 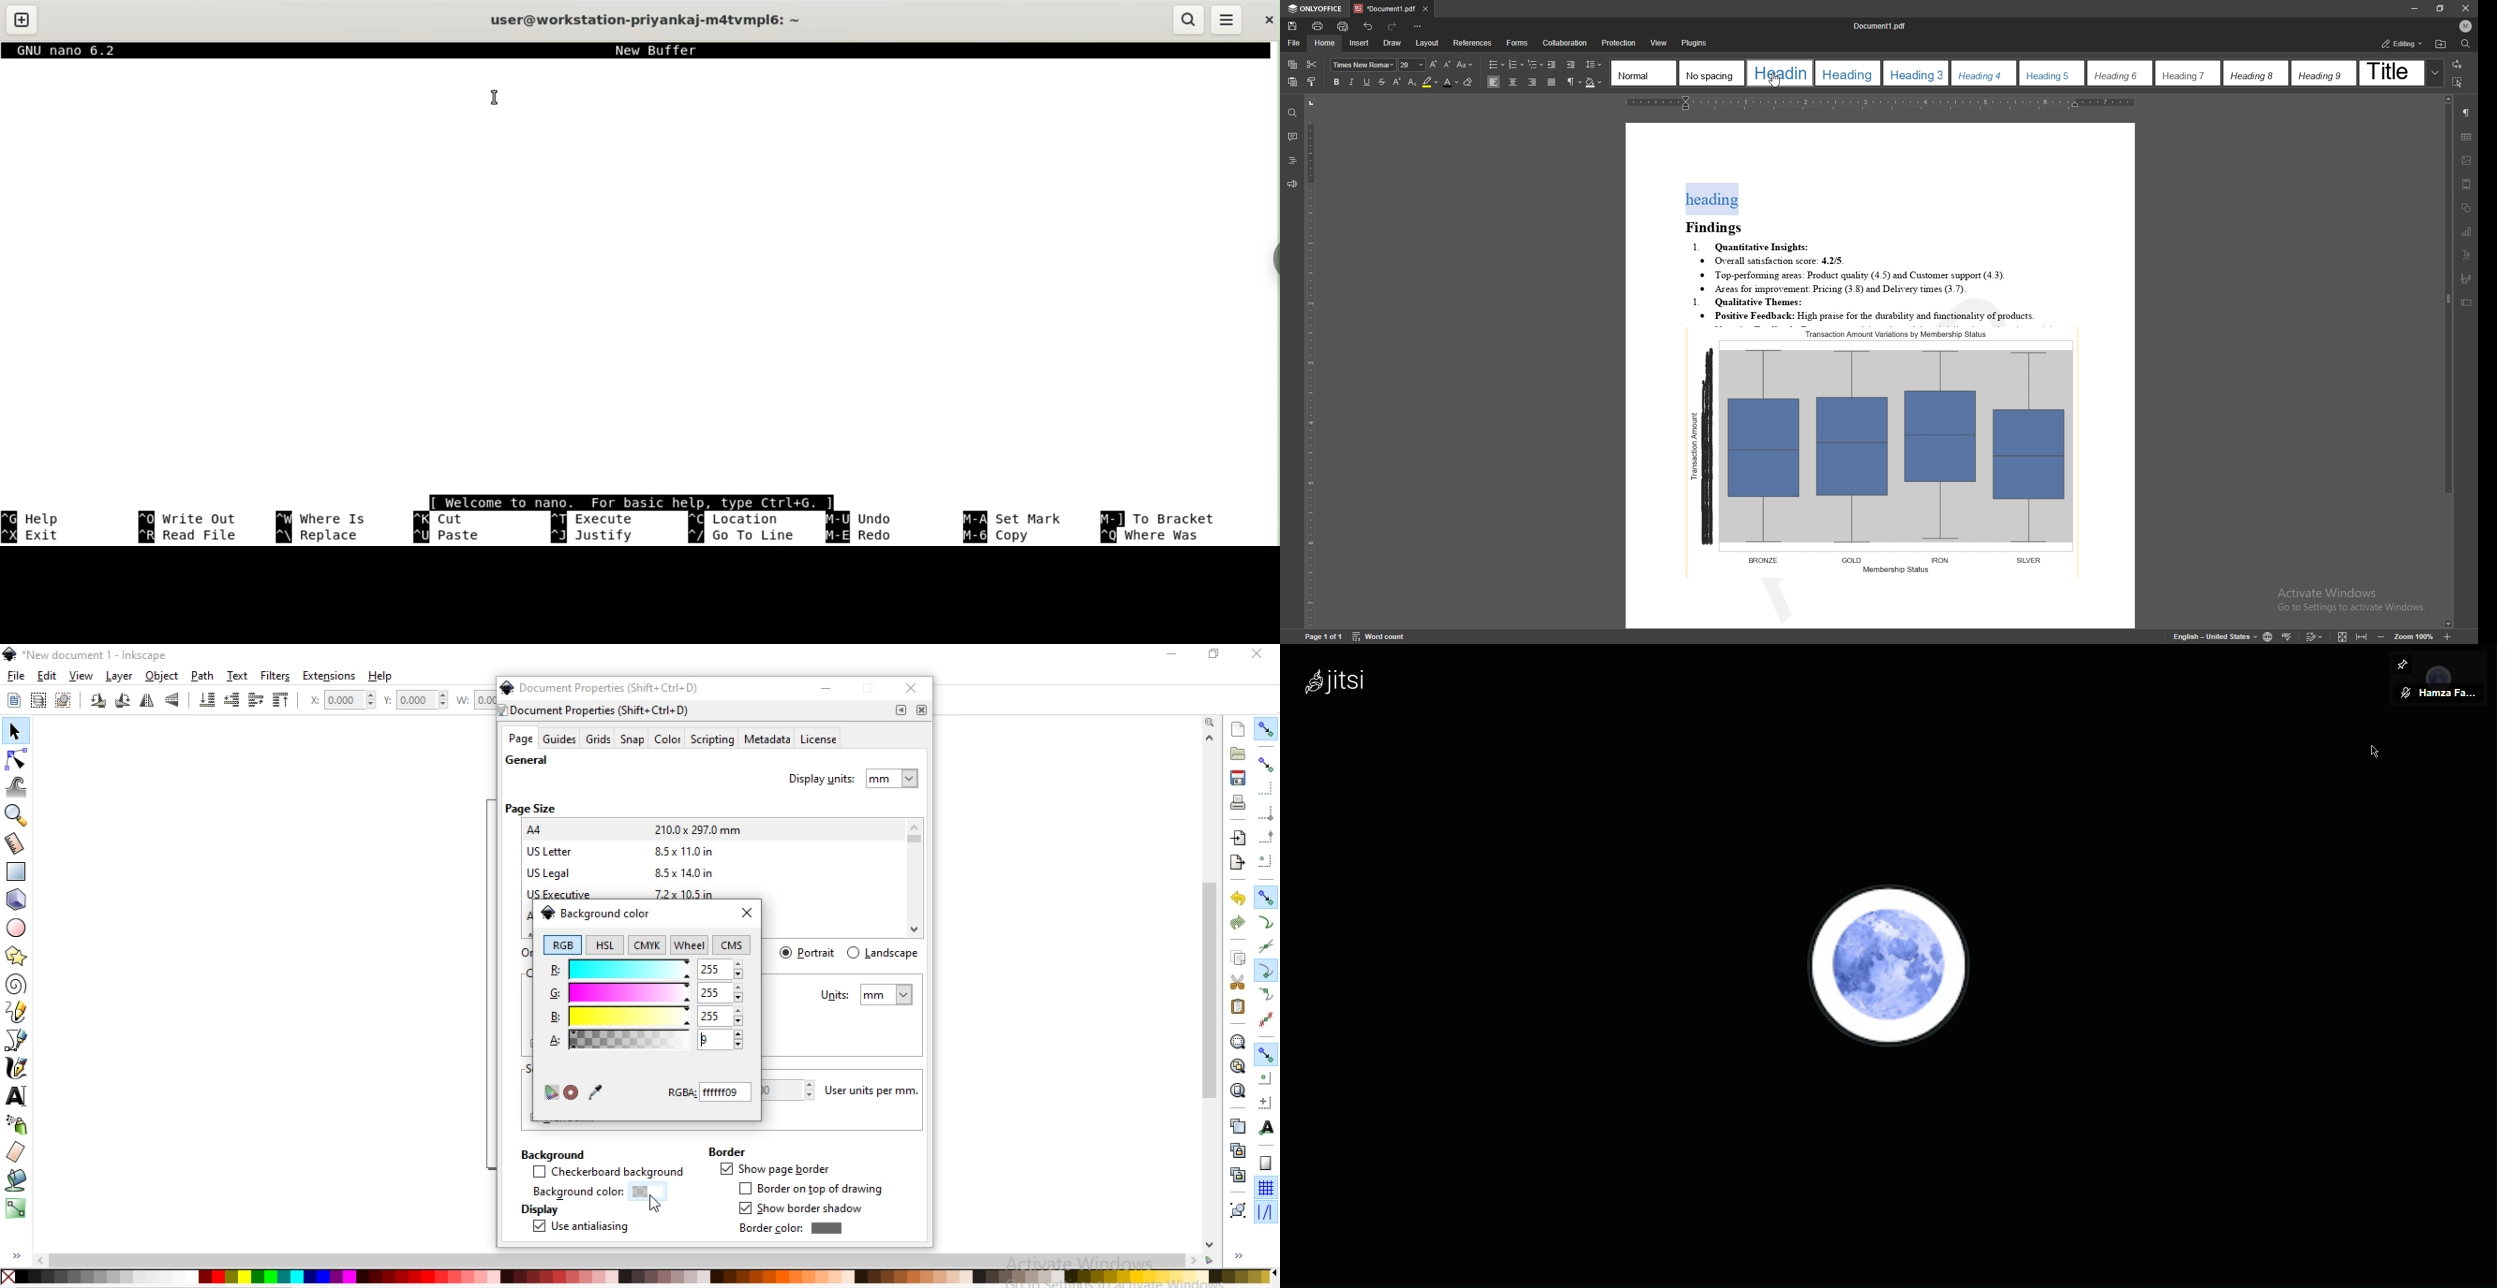 What do you see at coordinates (820, 741) in the screenshot?
I see `license` at bounding box center [820, 741].